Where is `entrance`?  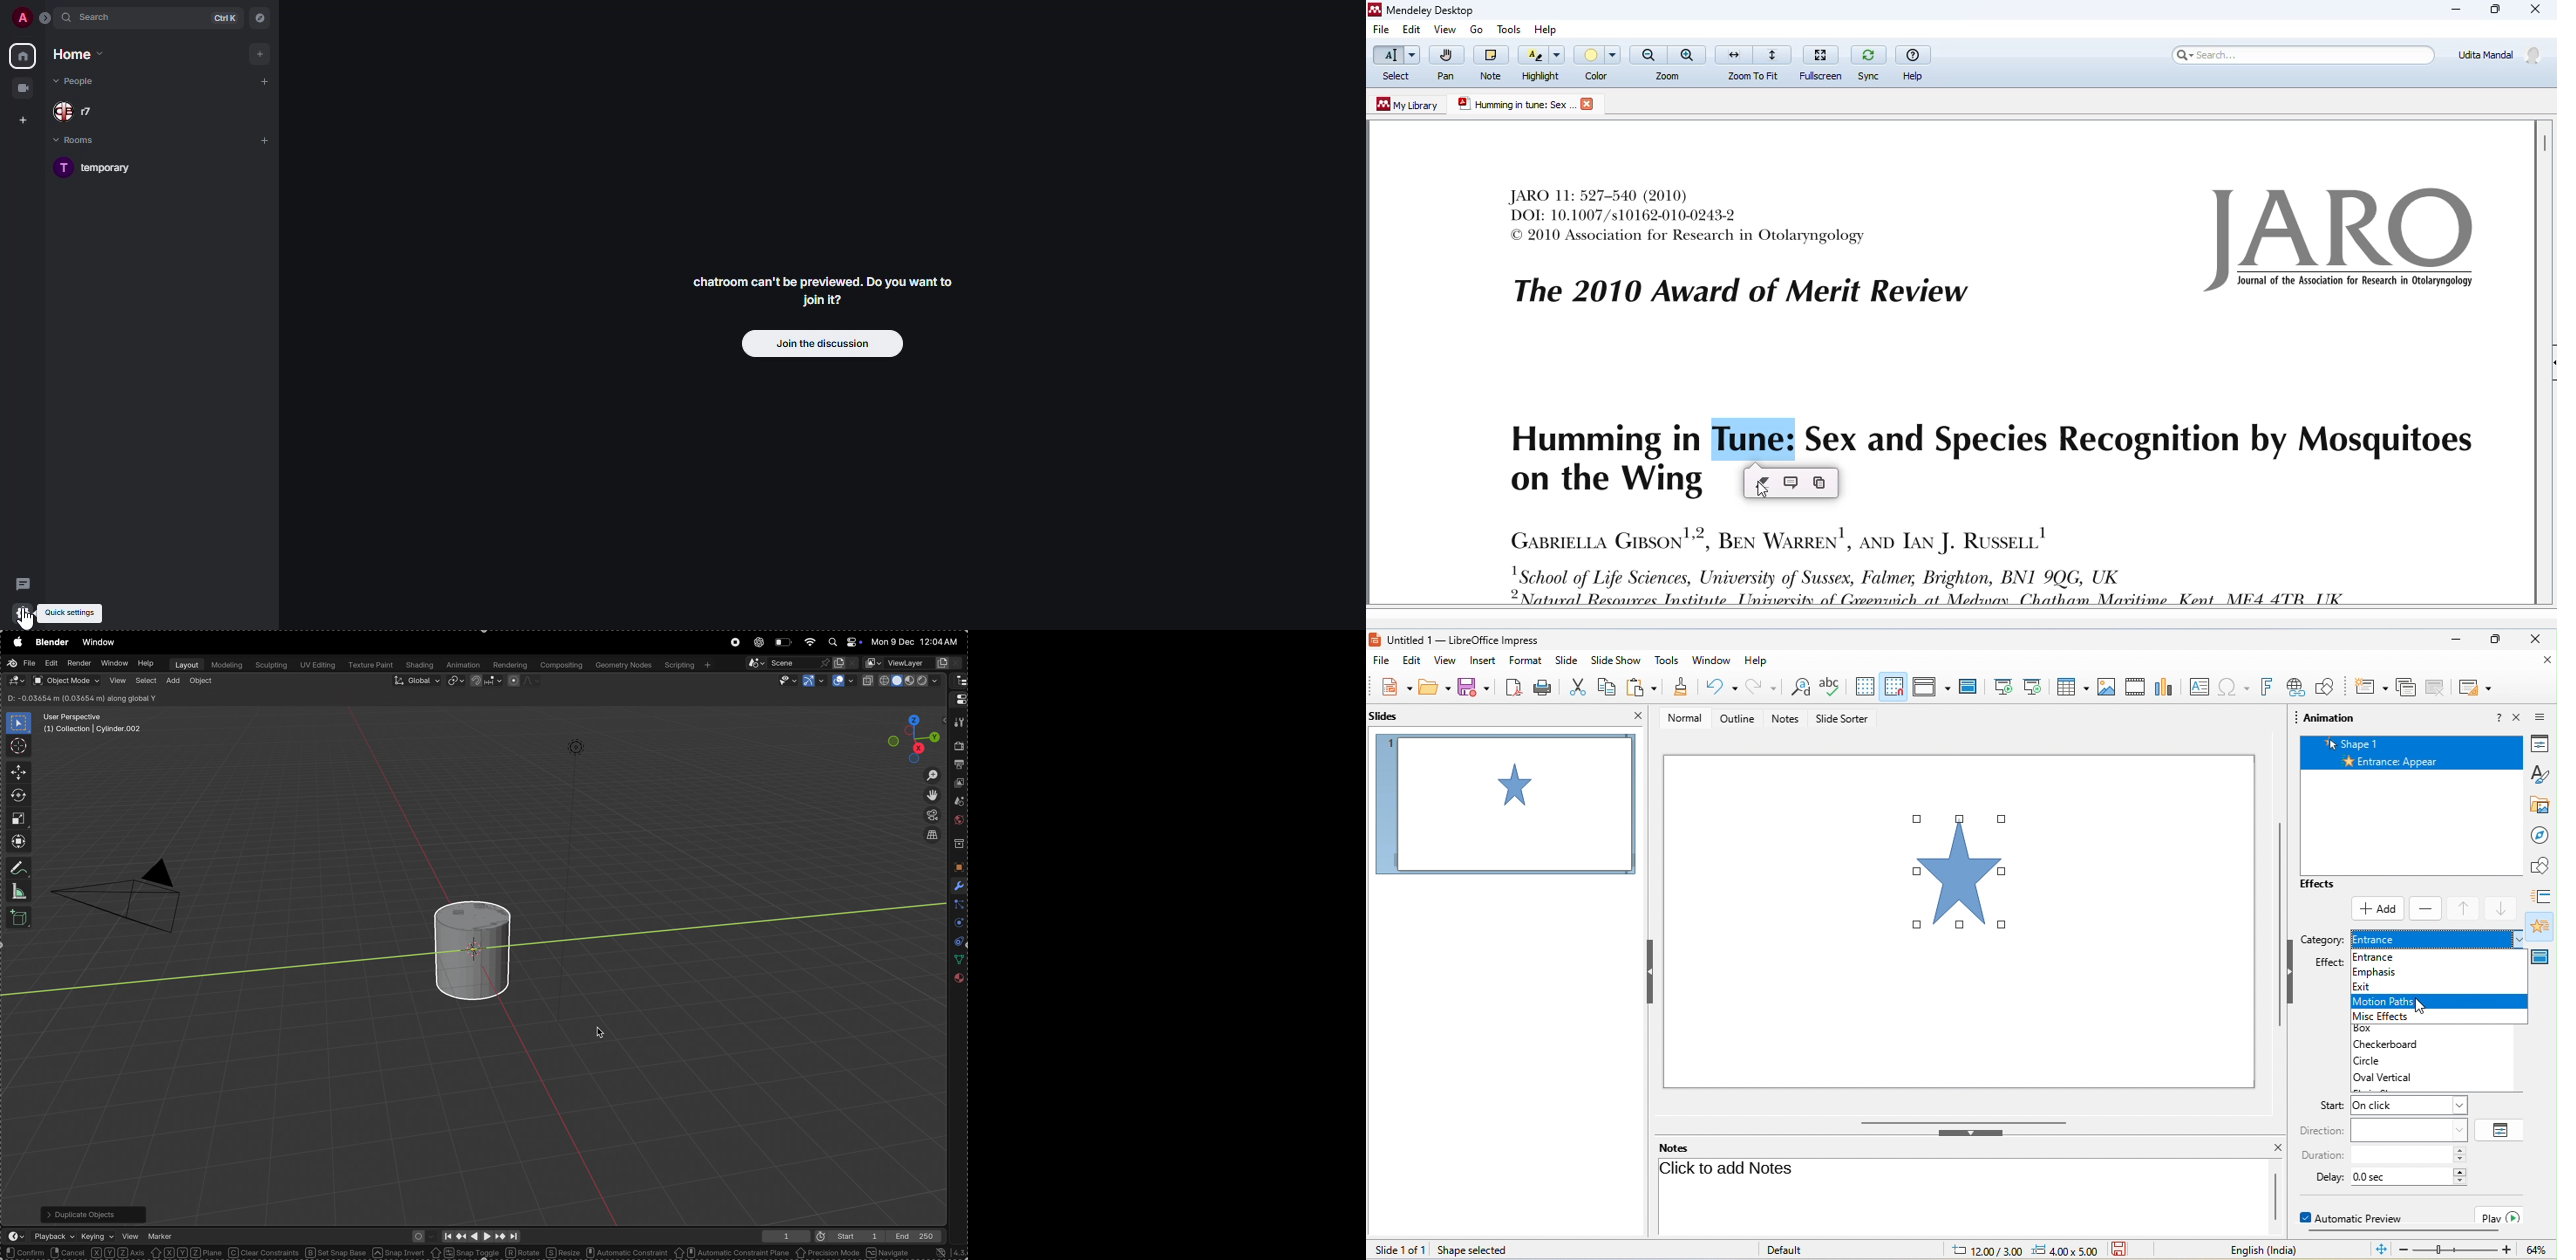 entrance is located at coordinates (2417, 955).